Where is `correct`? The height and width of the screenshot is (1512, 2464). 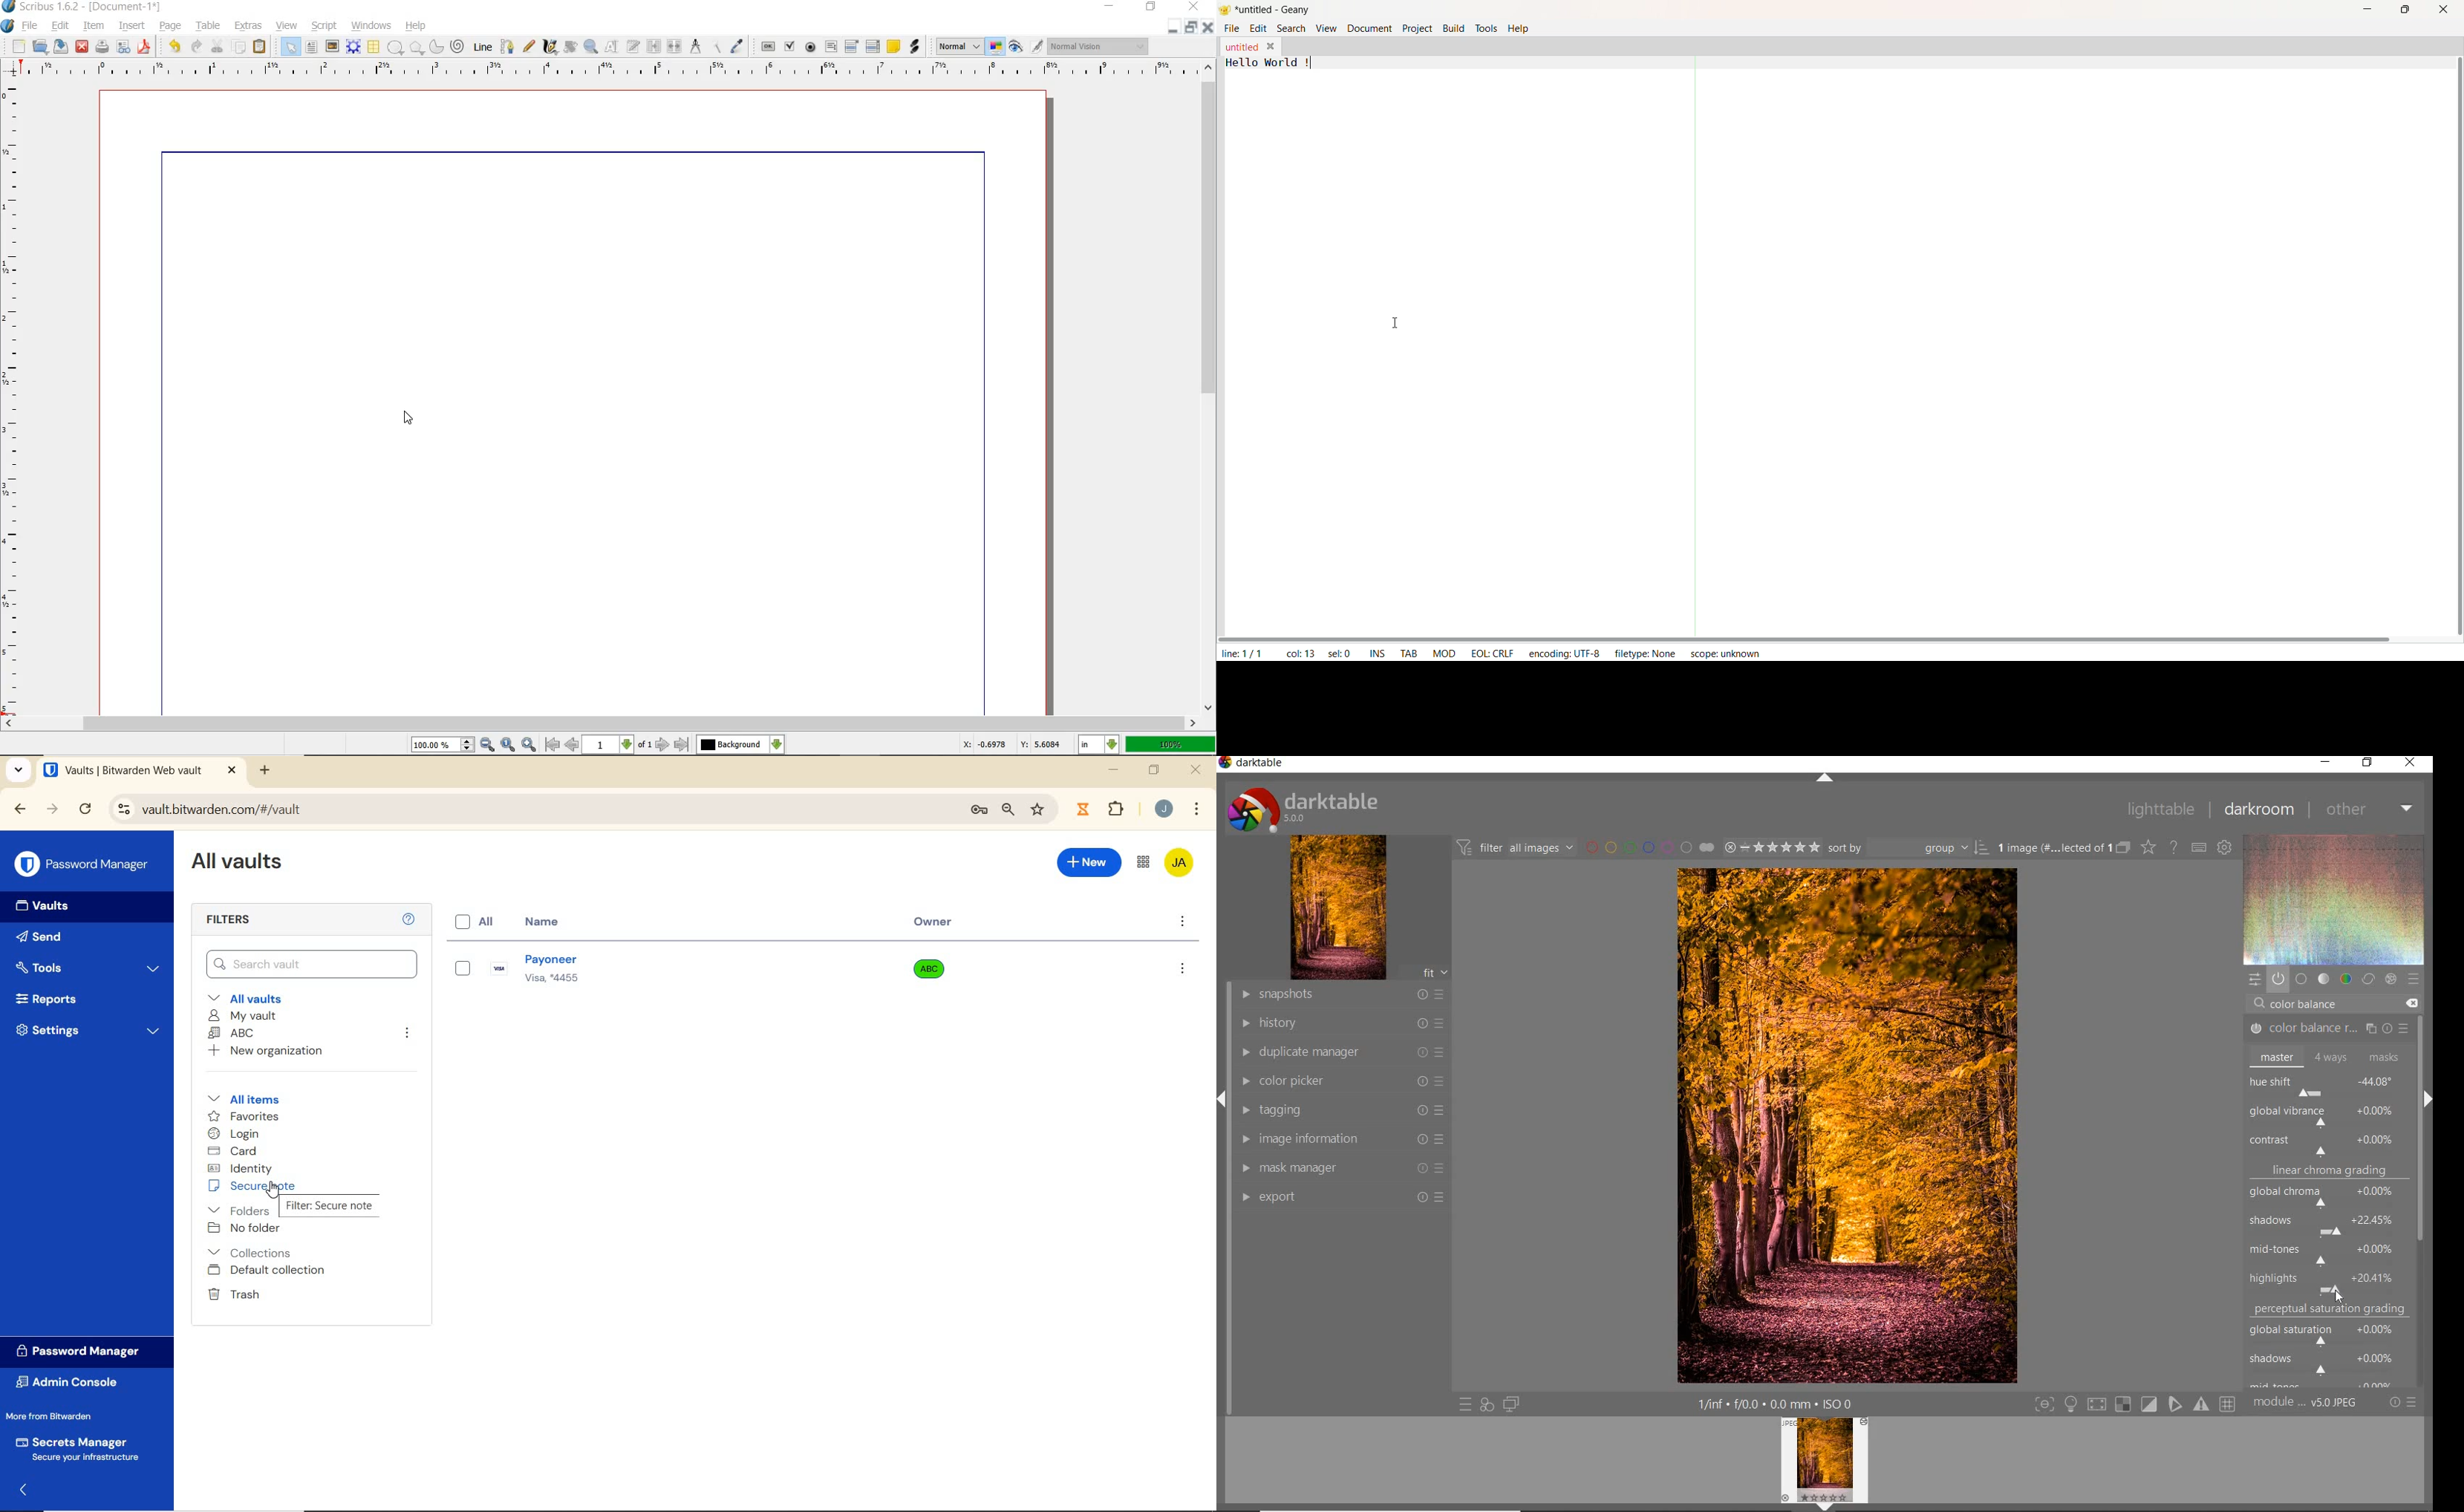
correct is located at coordinates (2368, 980).